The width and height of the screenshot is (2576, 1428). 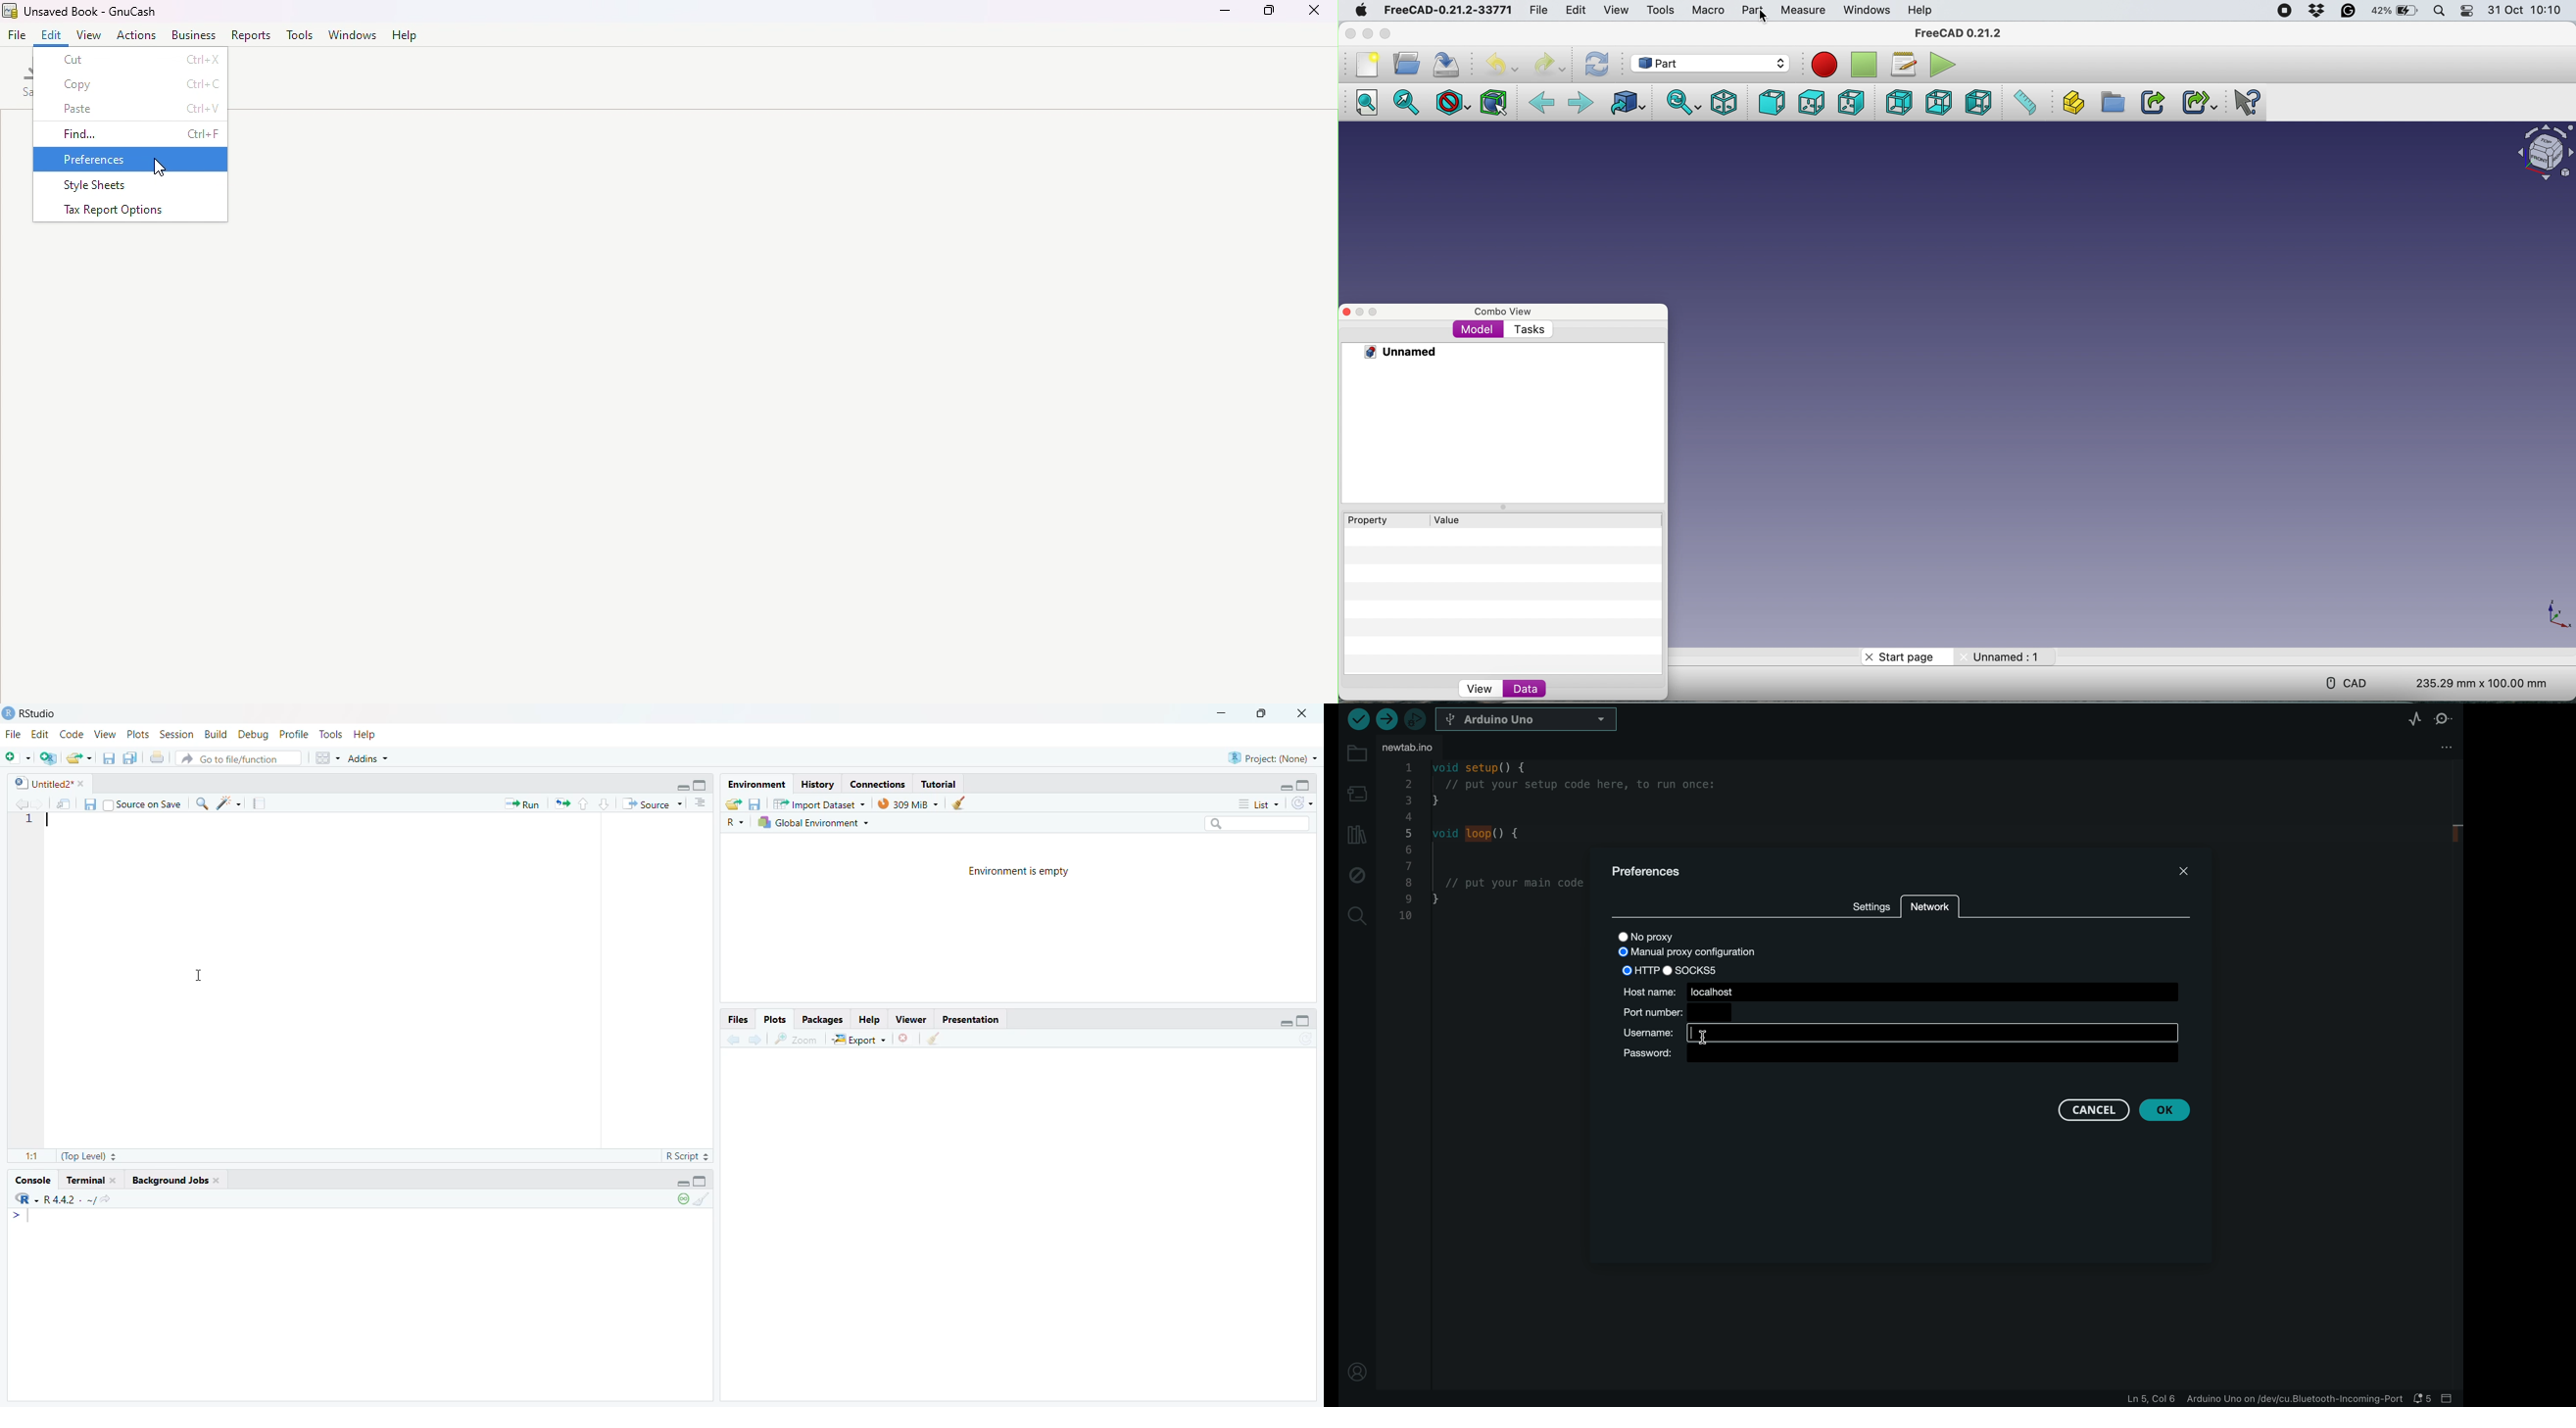 What do you see at coordinates (1904, 656) in the screenshot?
I see `Start Page` at bounding box center [1904, 656].